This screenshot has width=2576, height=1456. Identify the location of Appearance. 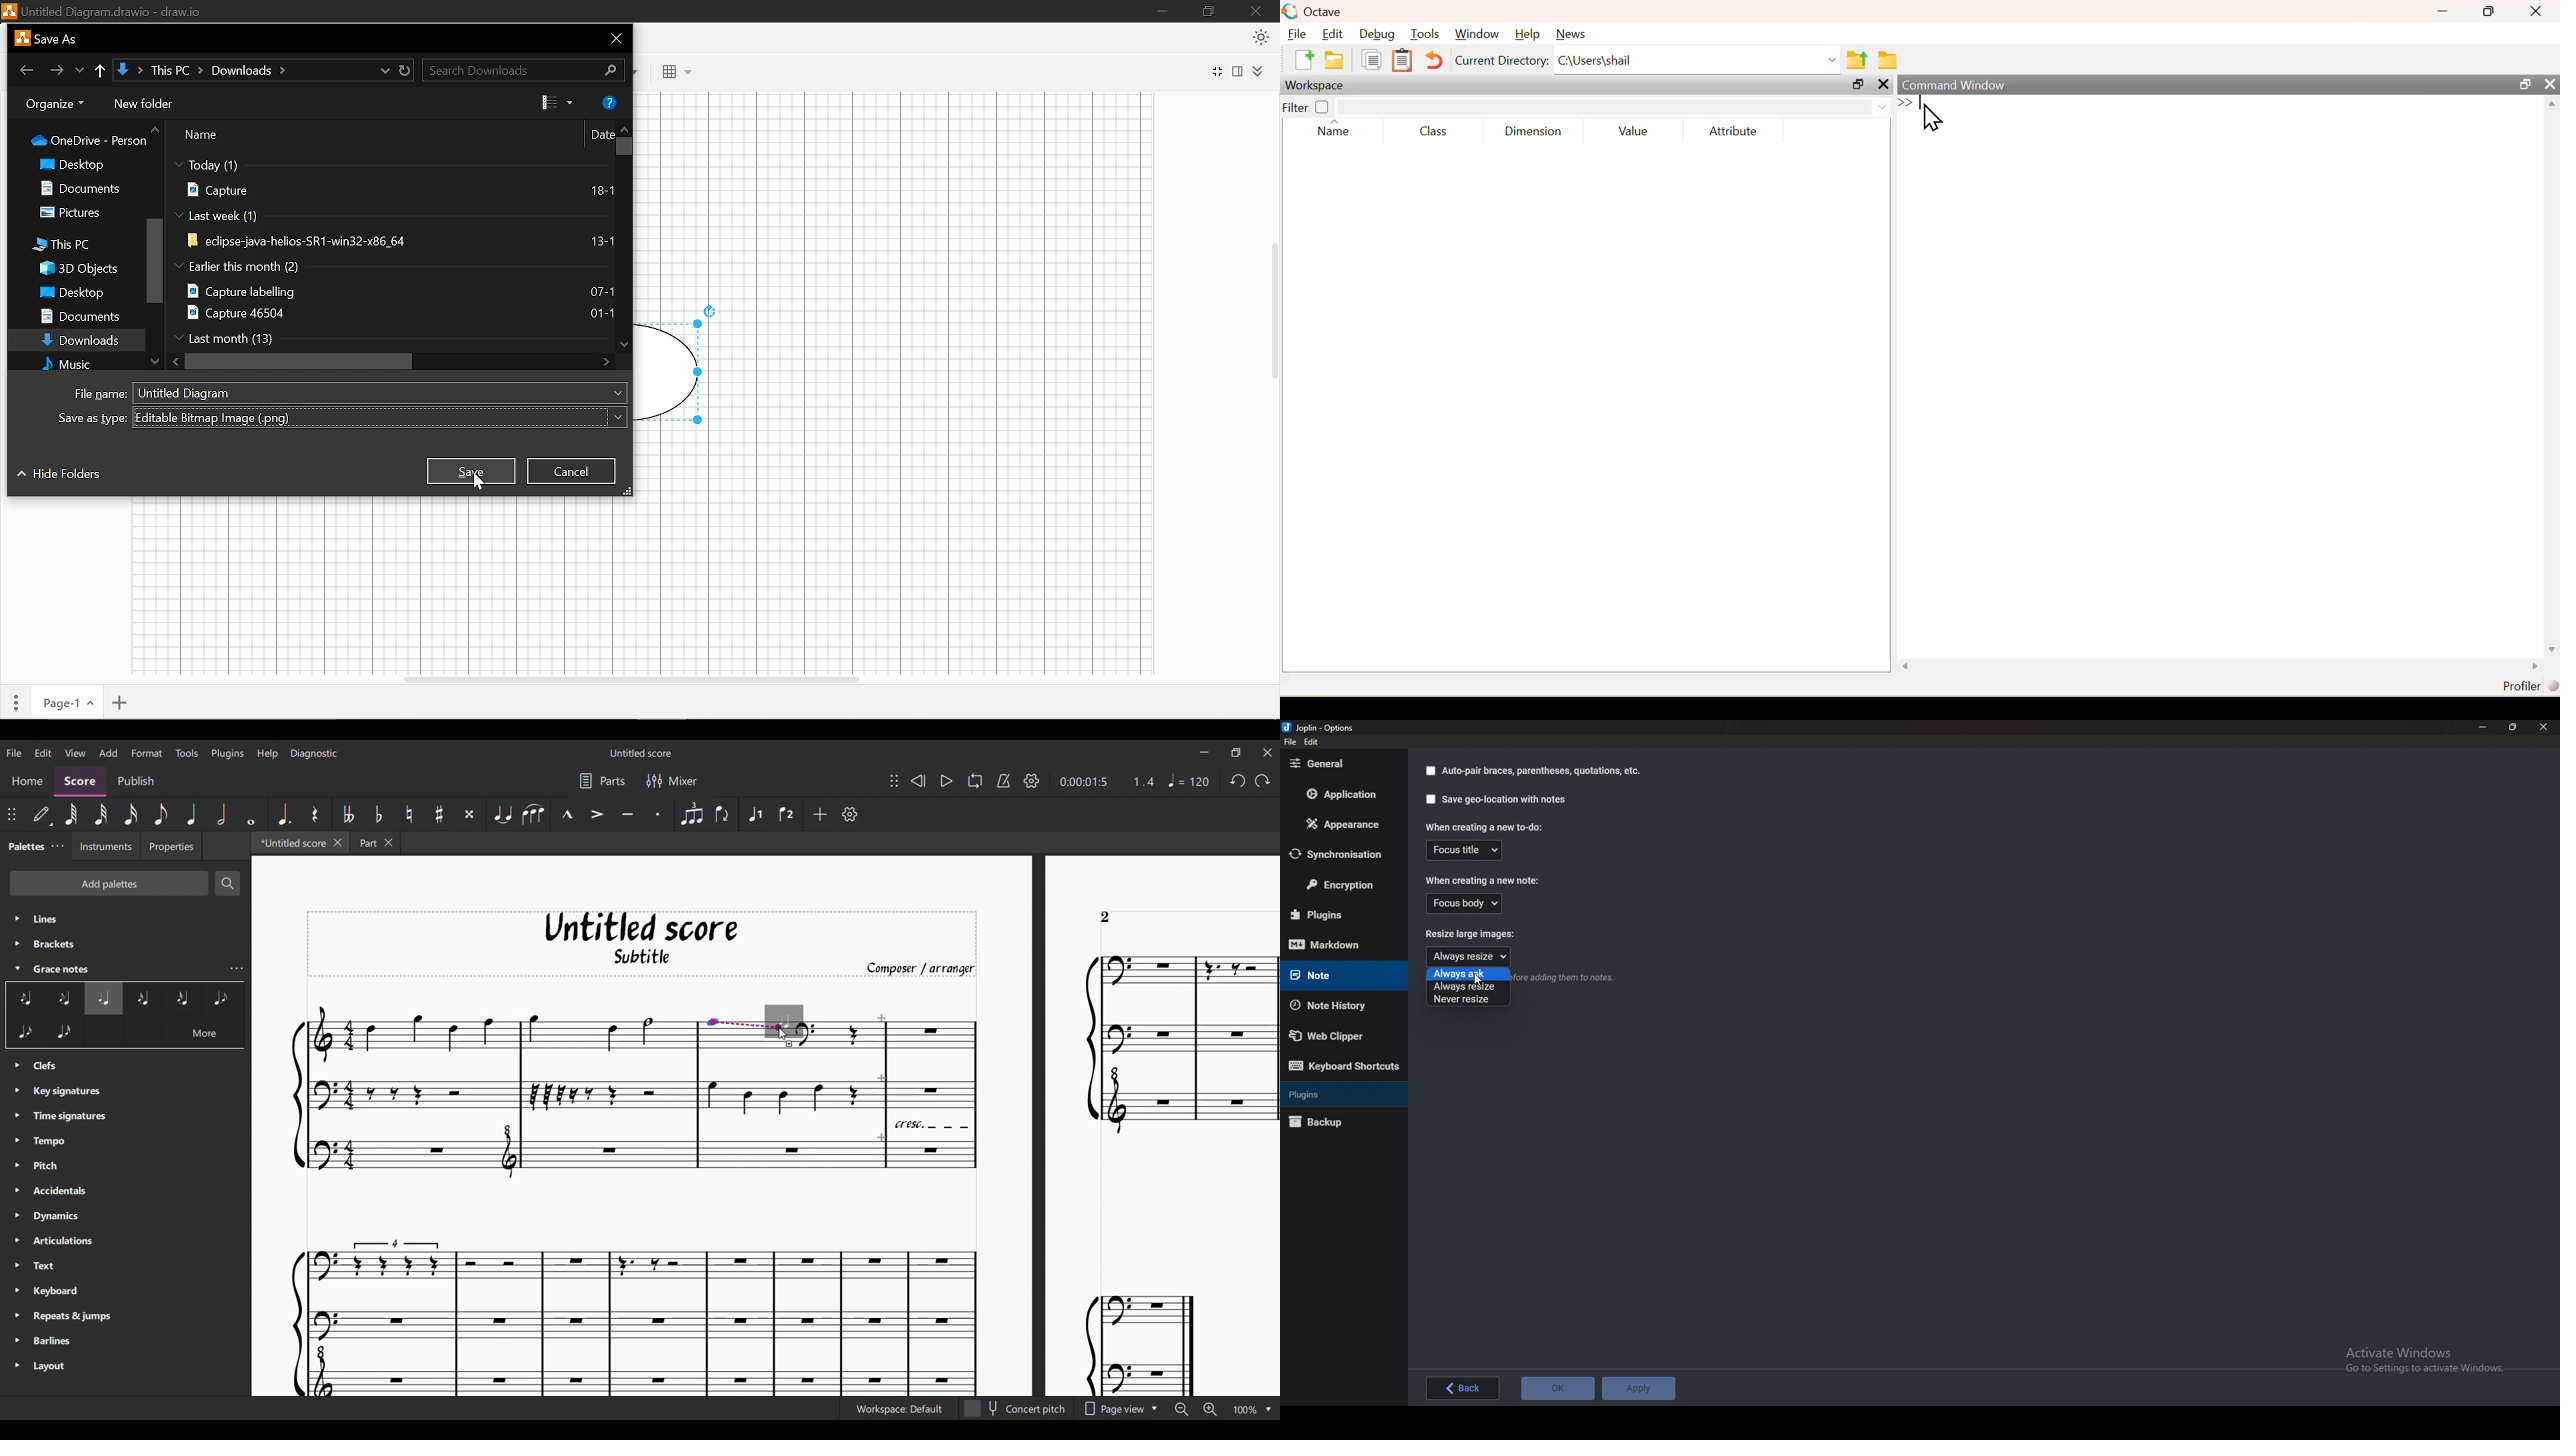
(1343, 823).